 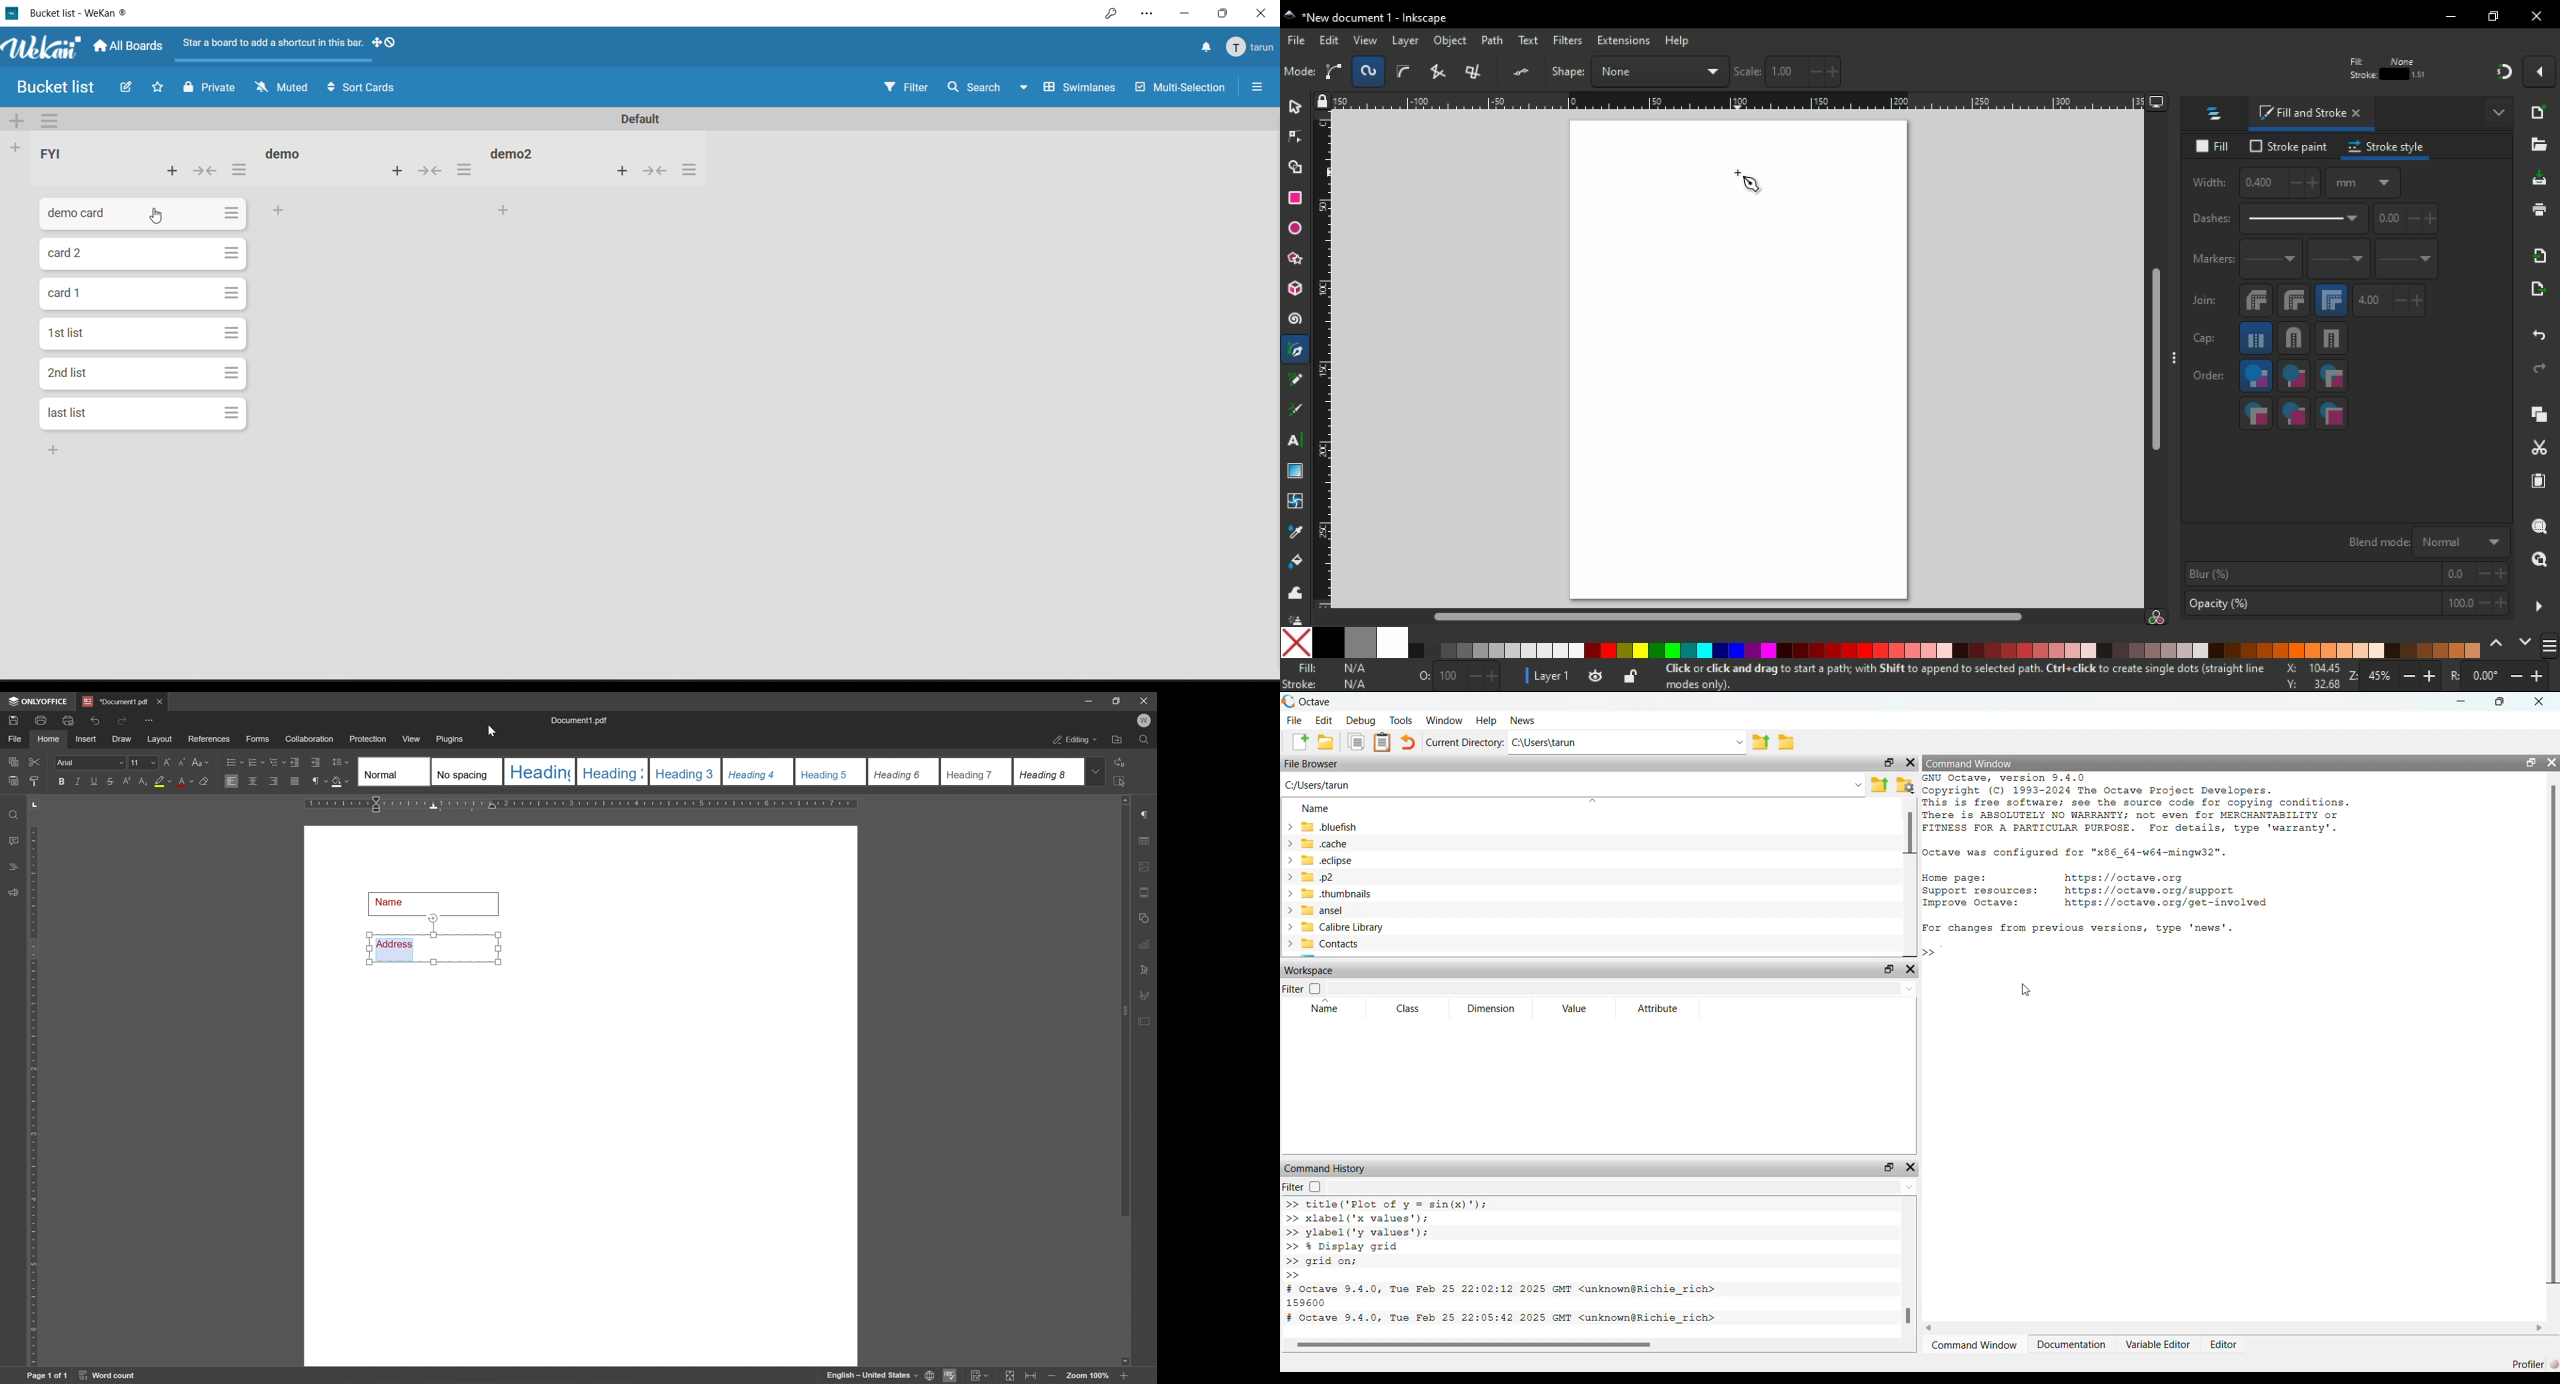 What do you see at coordinates (2387, 147) in the screenshot?
I see `stroke style` at bounding box center [2387, 147].